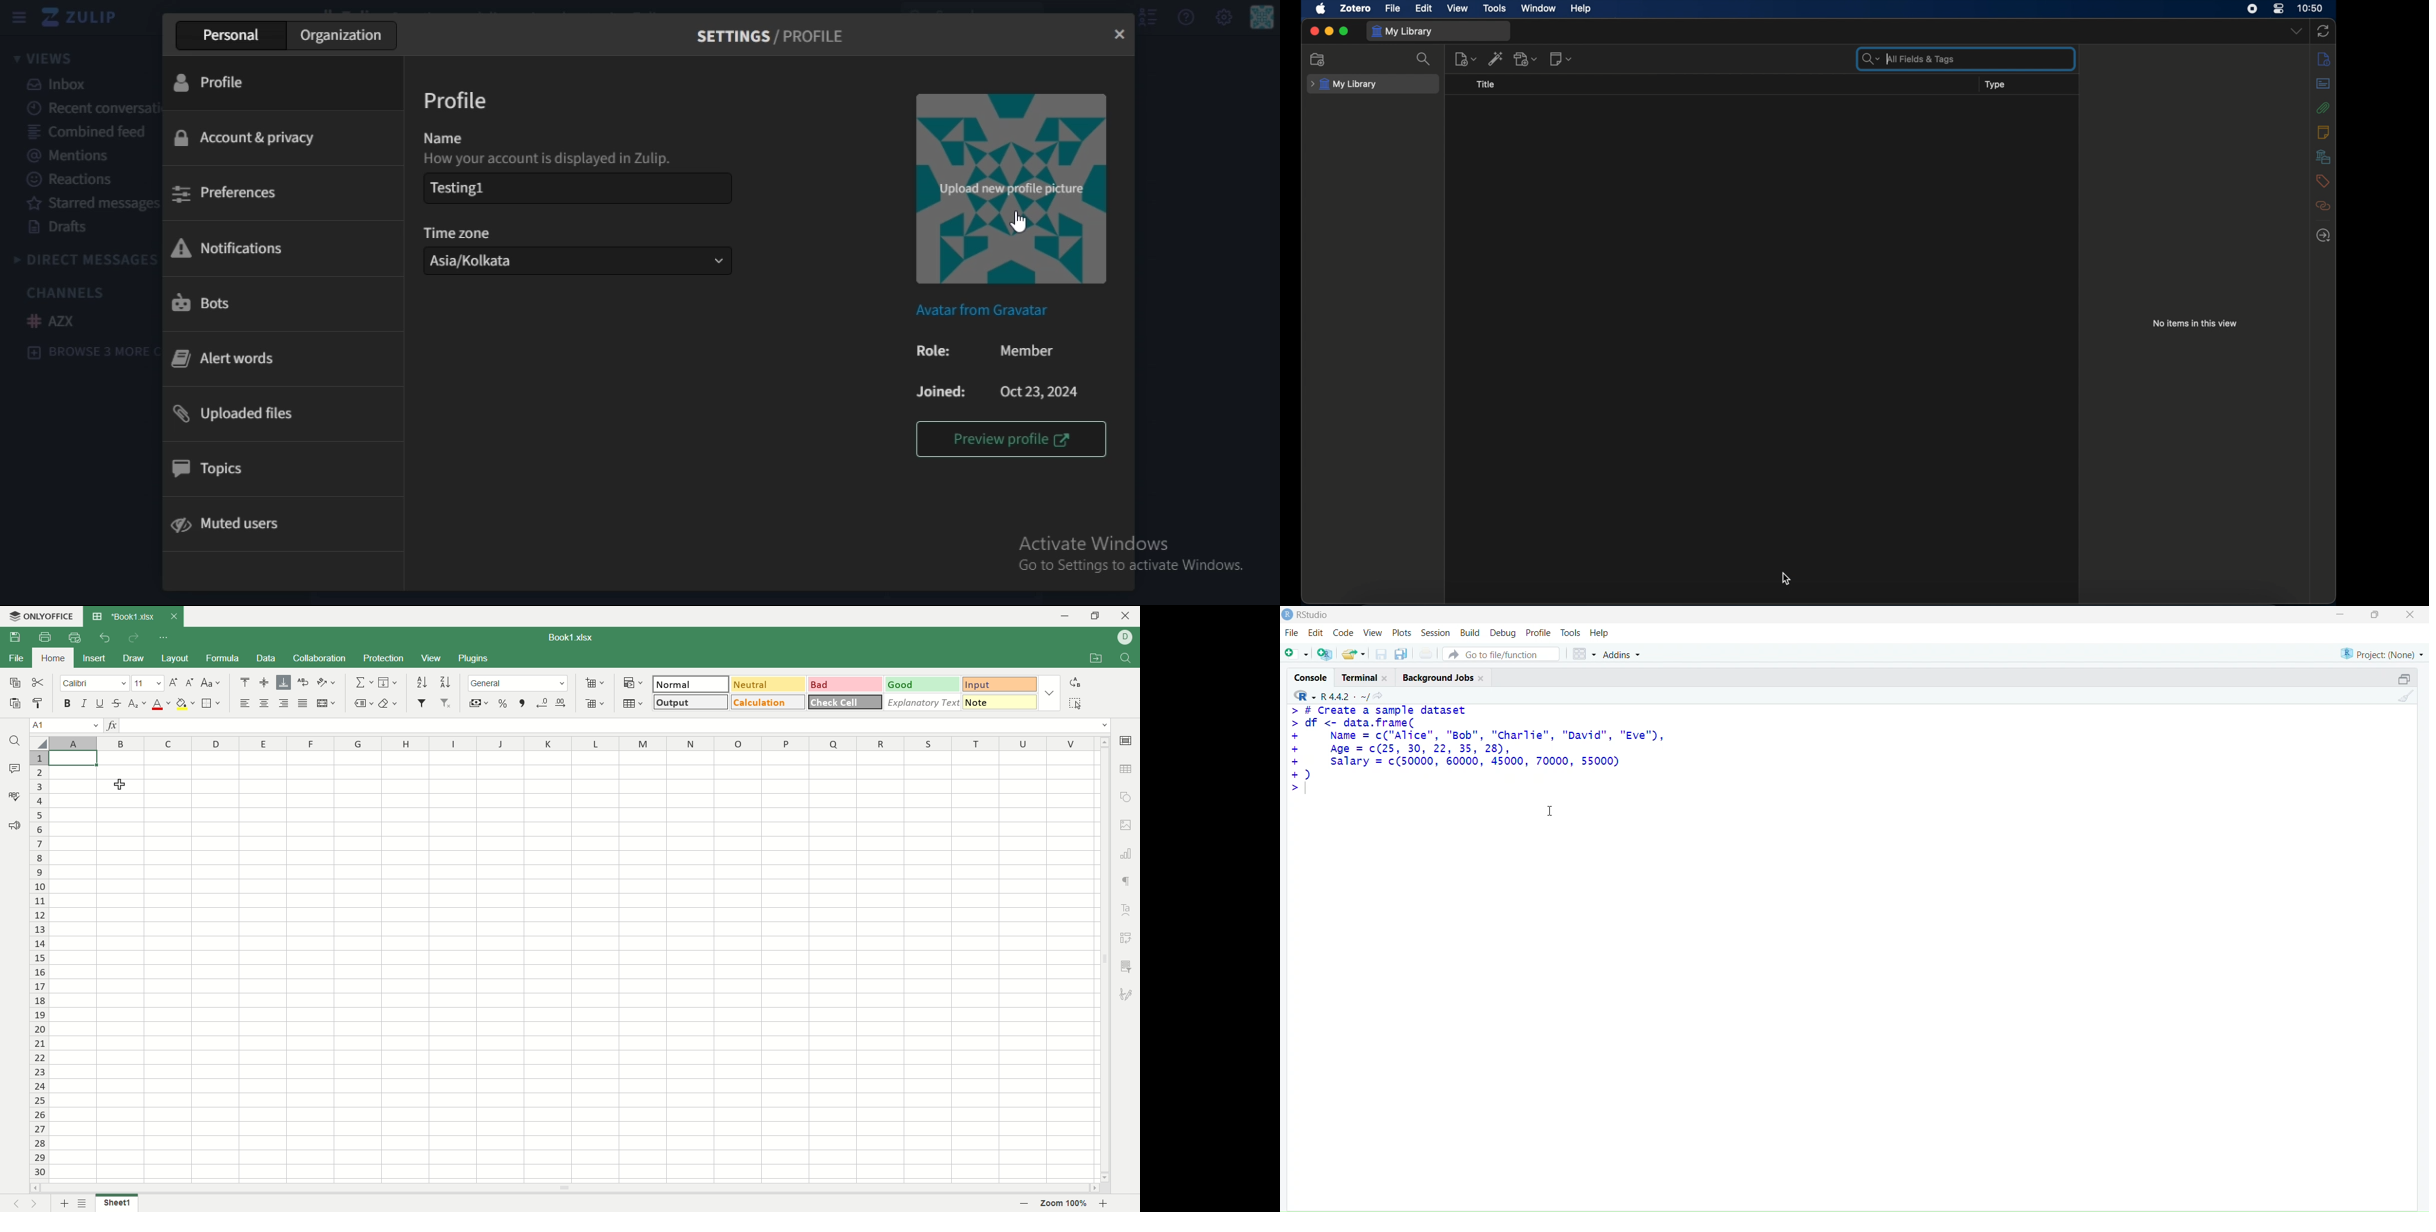 The image size is (2436, 1232). I want to click on filter, so click(424, 703).